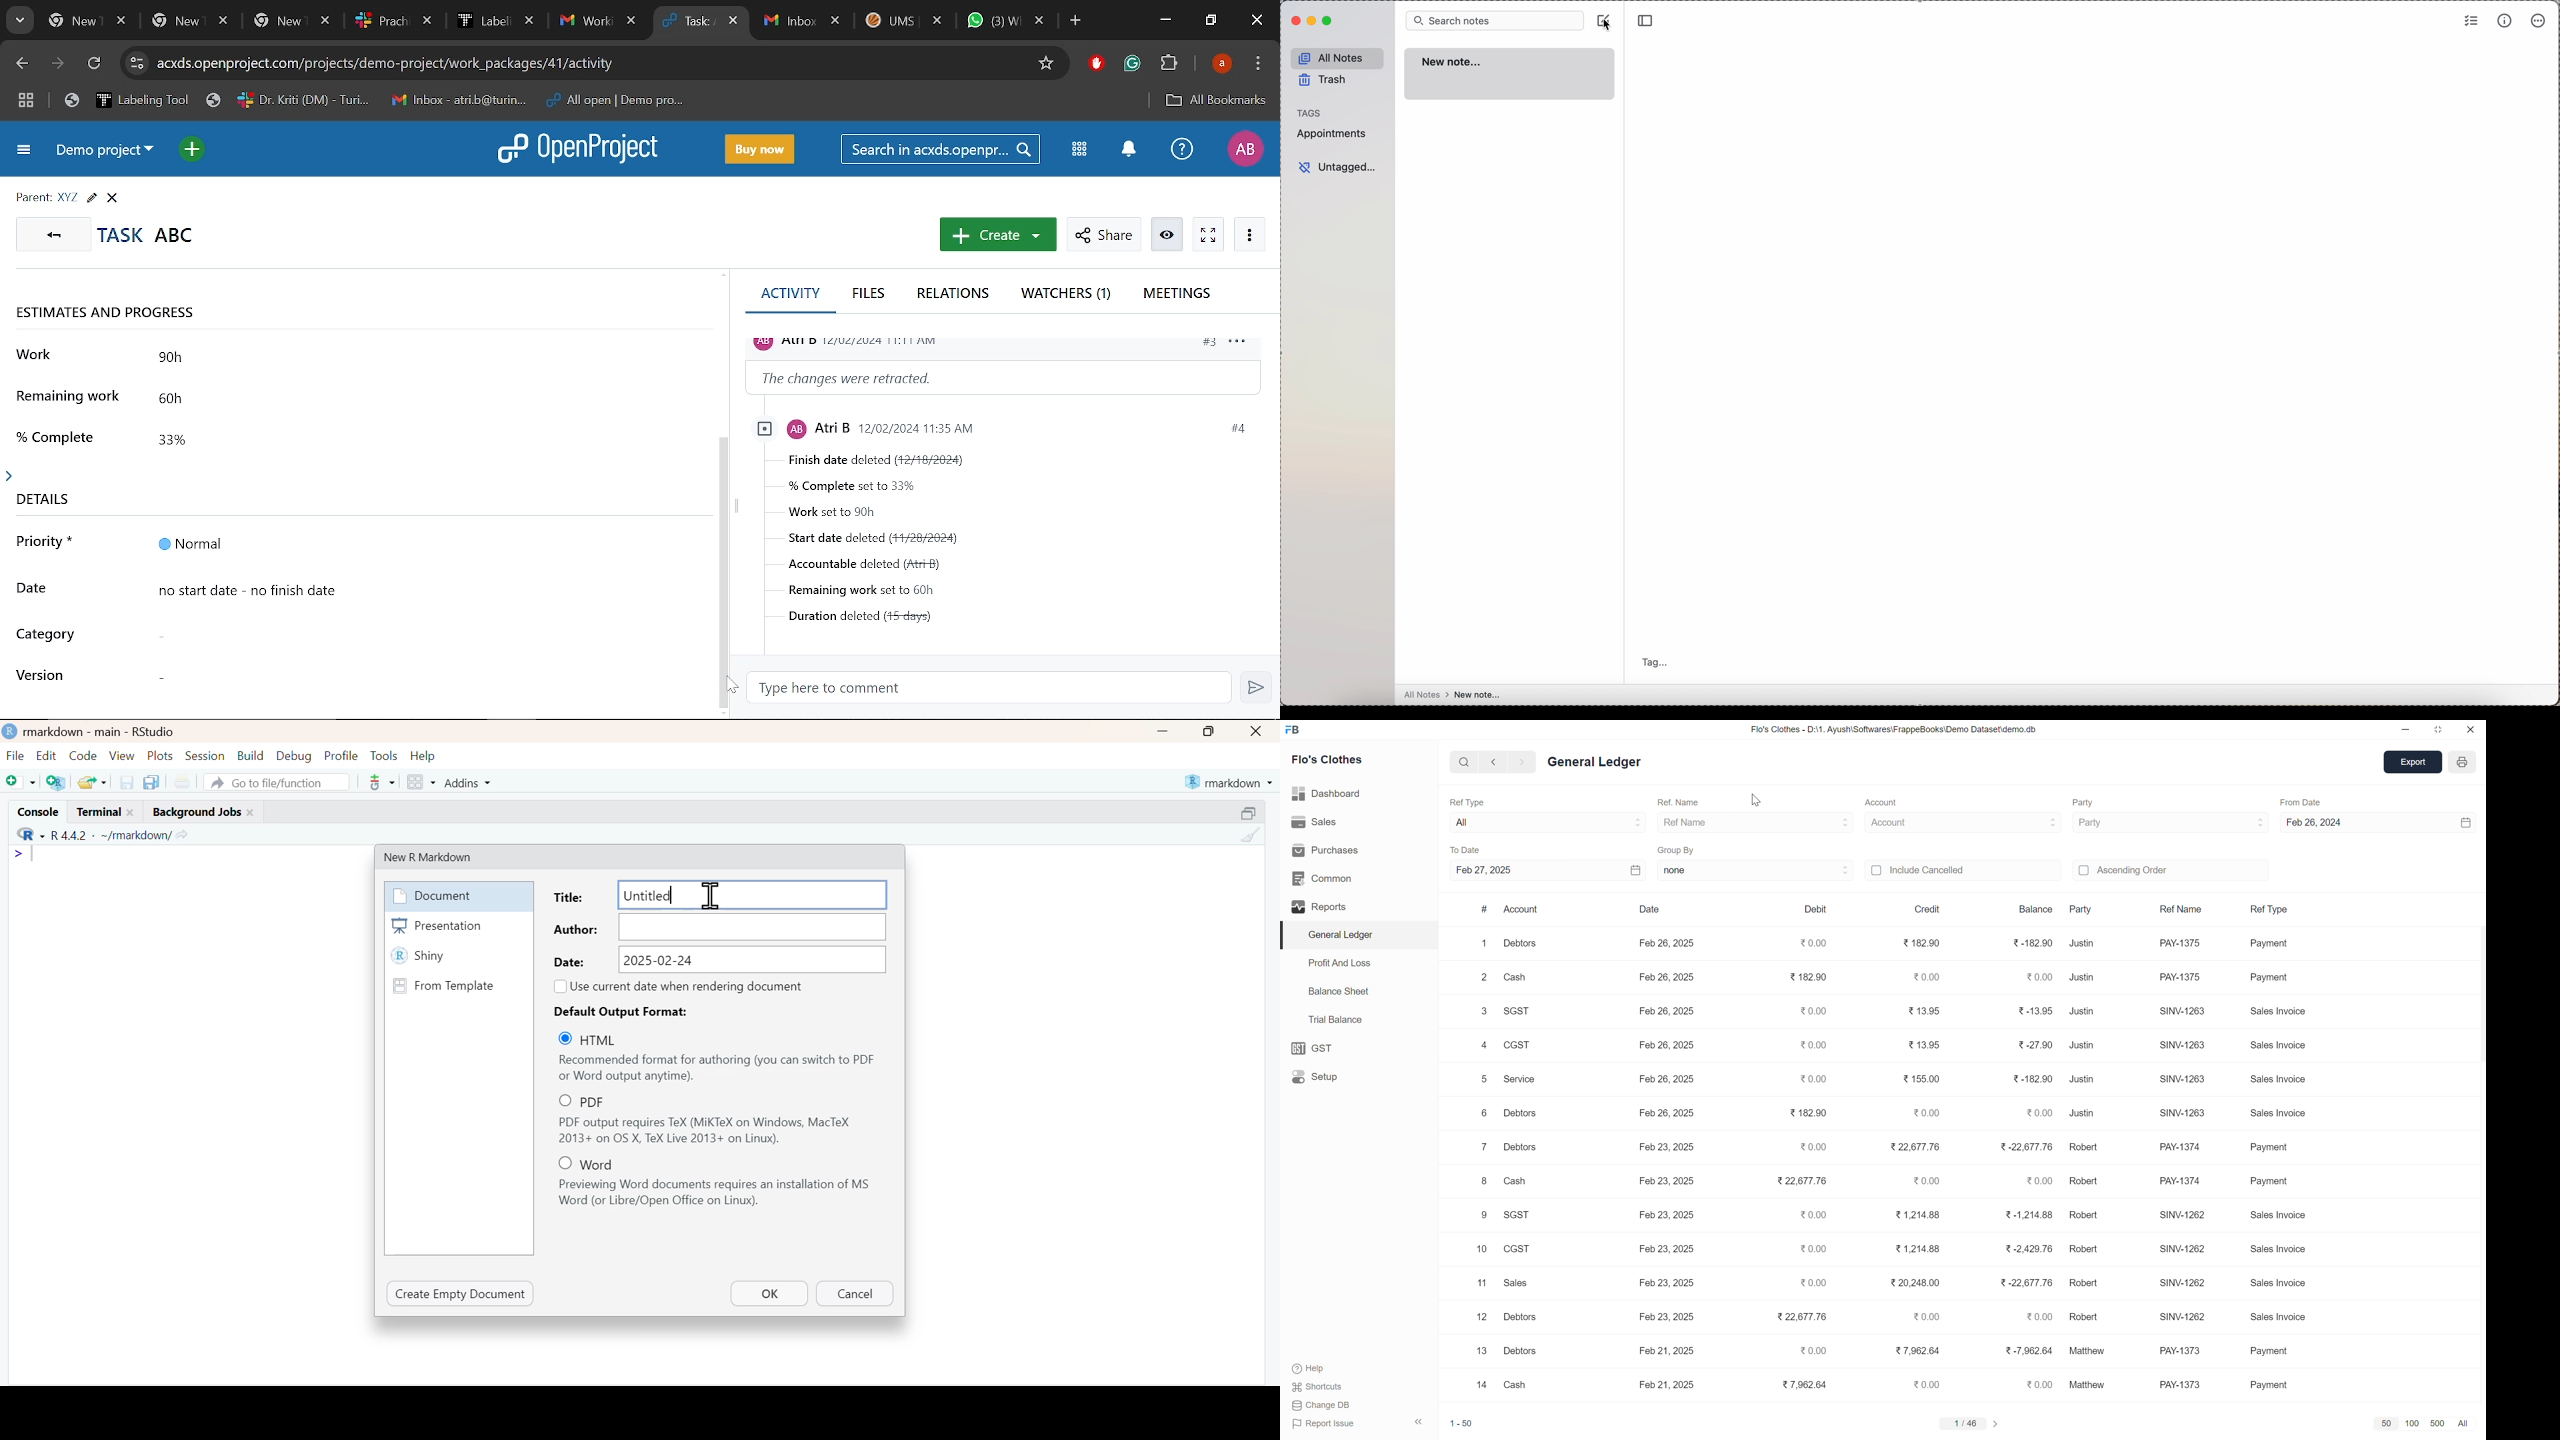 The height and width of the screenshot is (1456, 2576). What do you see at coordinates (1815, 1079) in the screenshot?
I see `0.00` at bounding box center [1815, 1079].